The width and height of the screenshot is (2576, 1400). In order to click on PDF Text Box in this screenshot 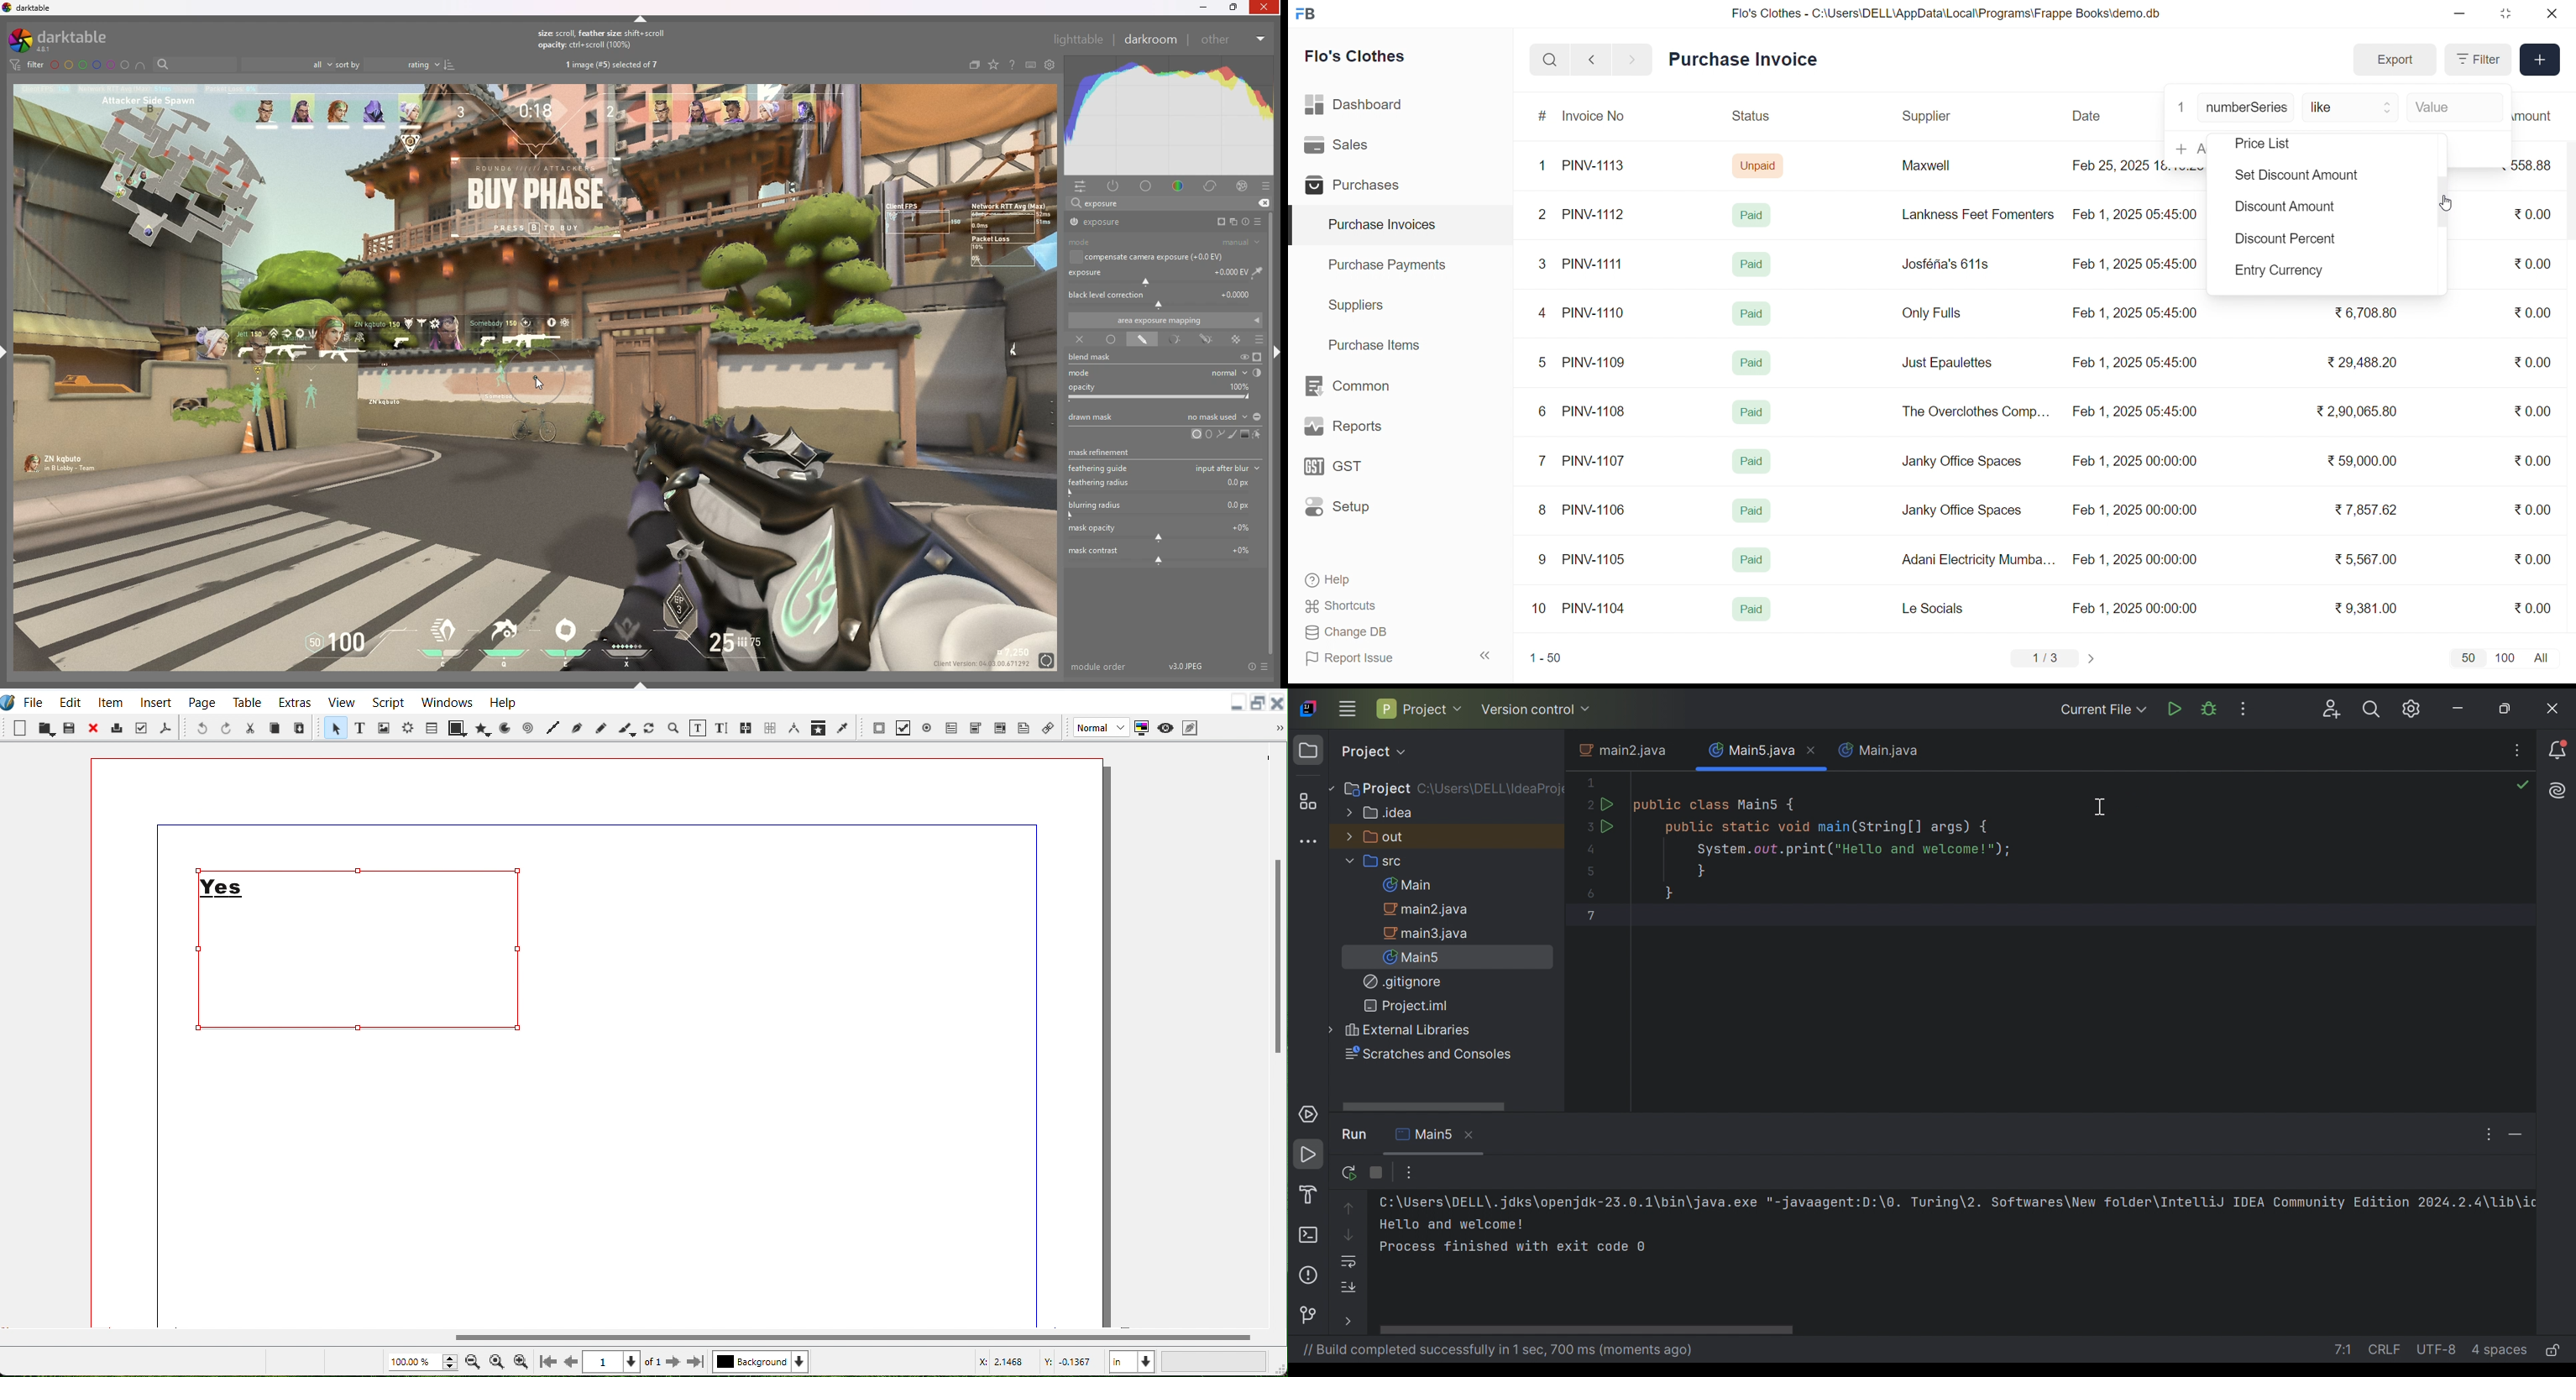, I will do `click(1000, 726)`.